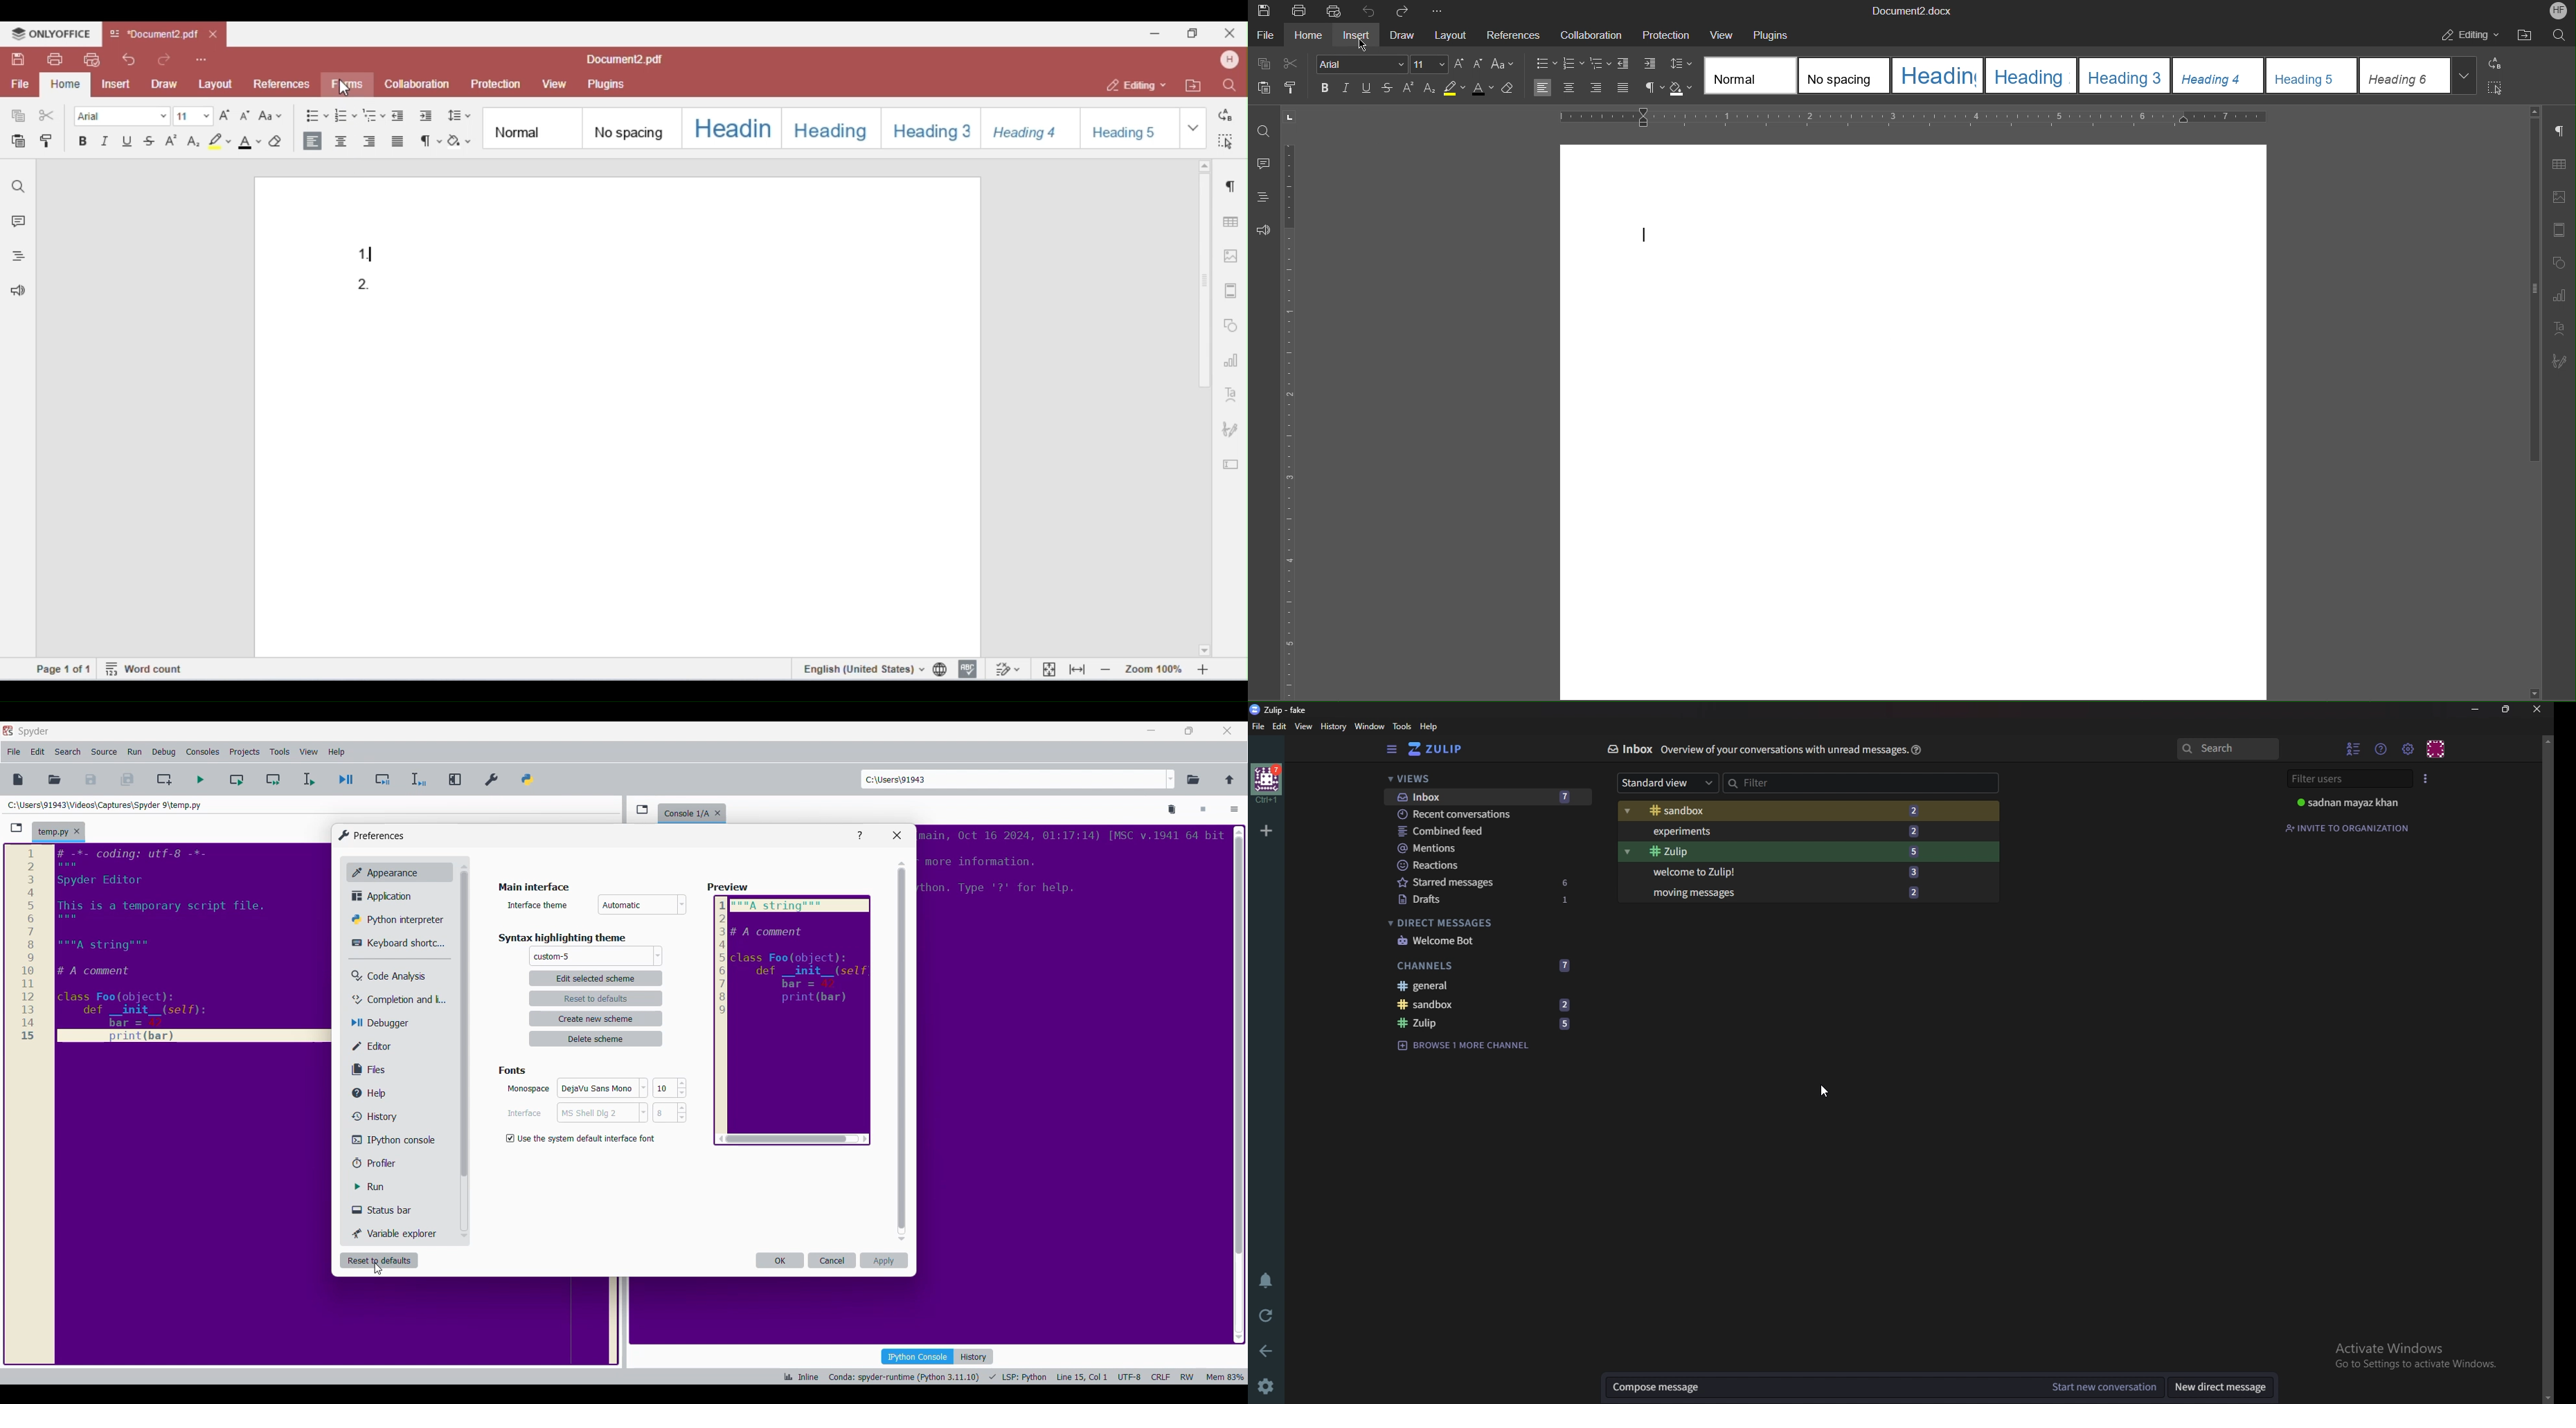 The image size is (2576, 1428). I want to click on Python interpretor, so click(399, 920).